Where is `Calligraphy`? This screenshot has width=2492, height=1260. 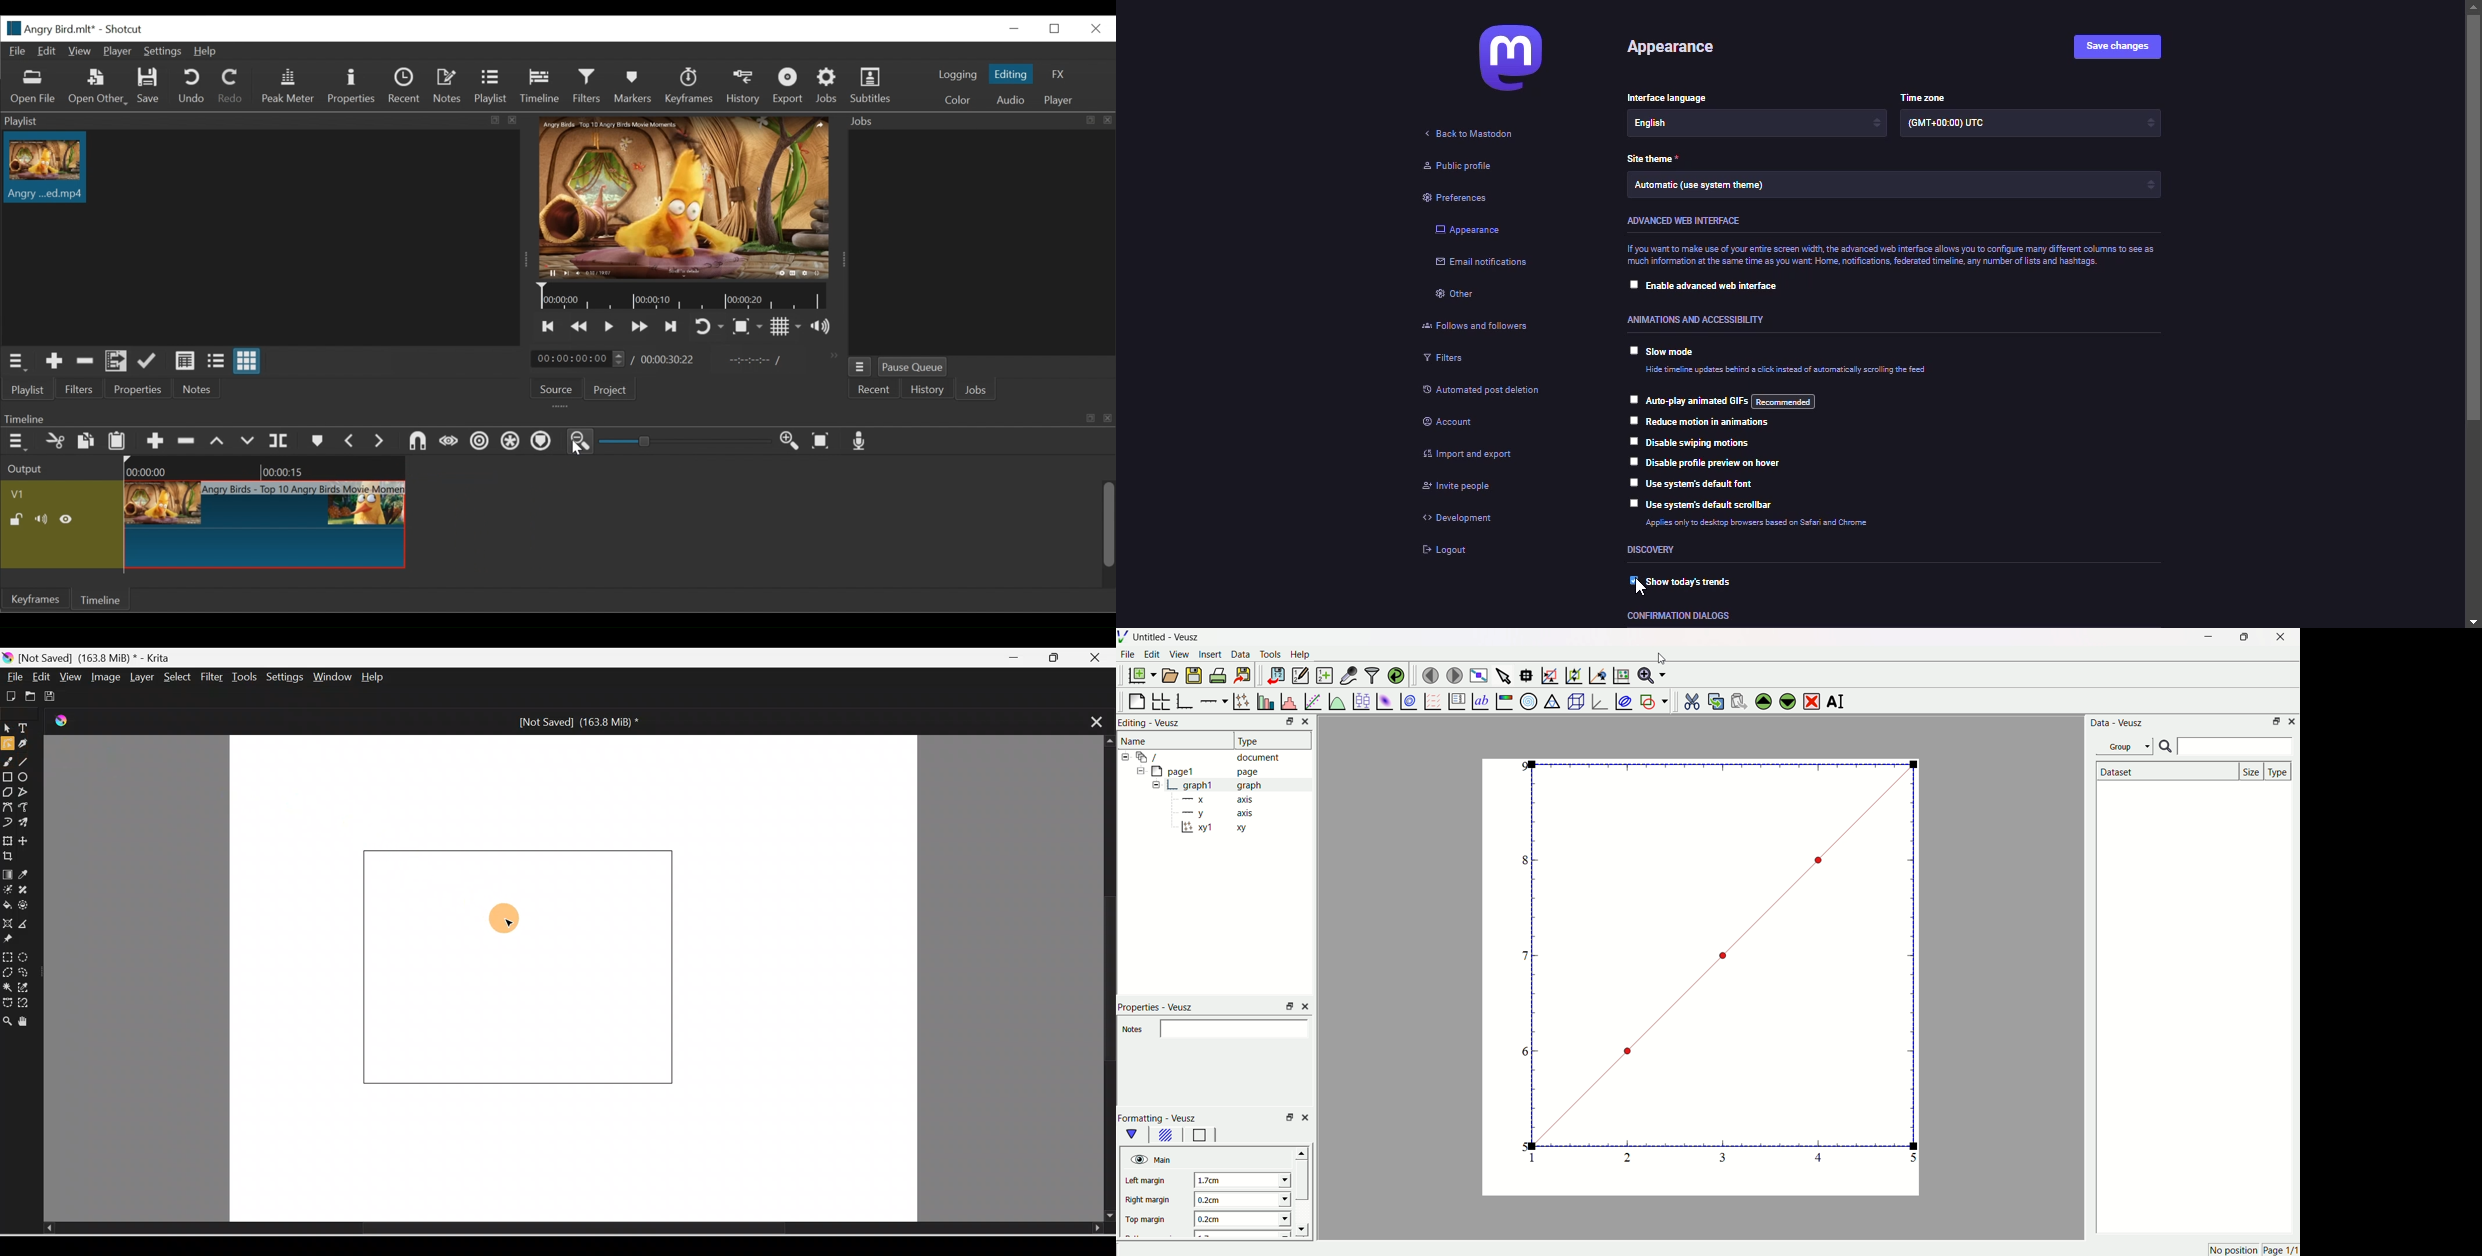 Calligraphy is located at coordinates (27, 745).